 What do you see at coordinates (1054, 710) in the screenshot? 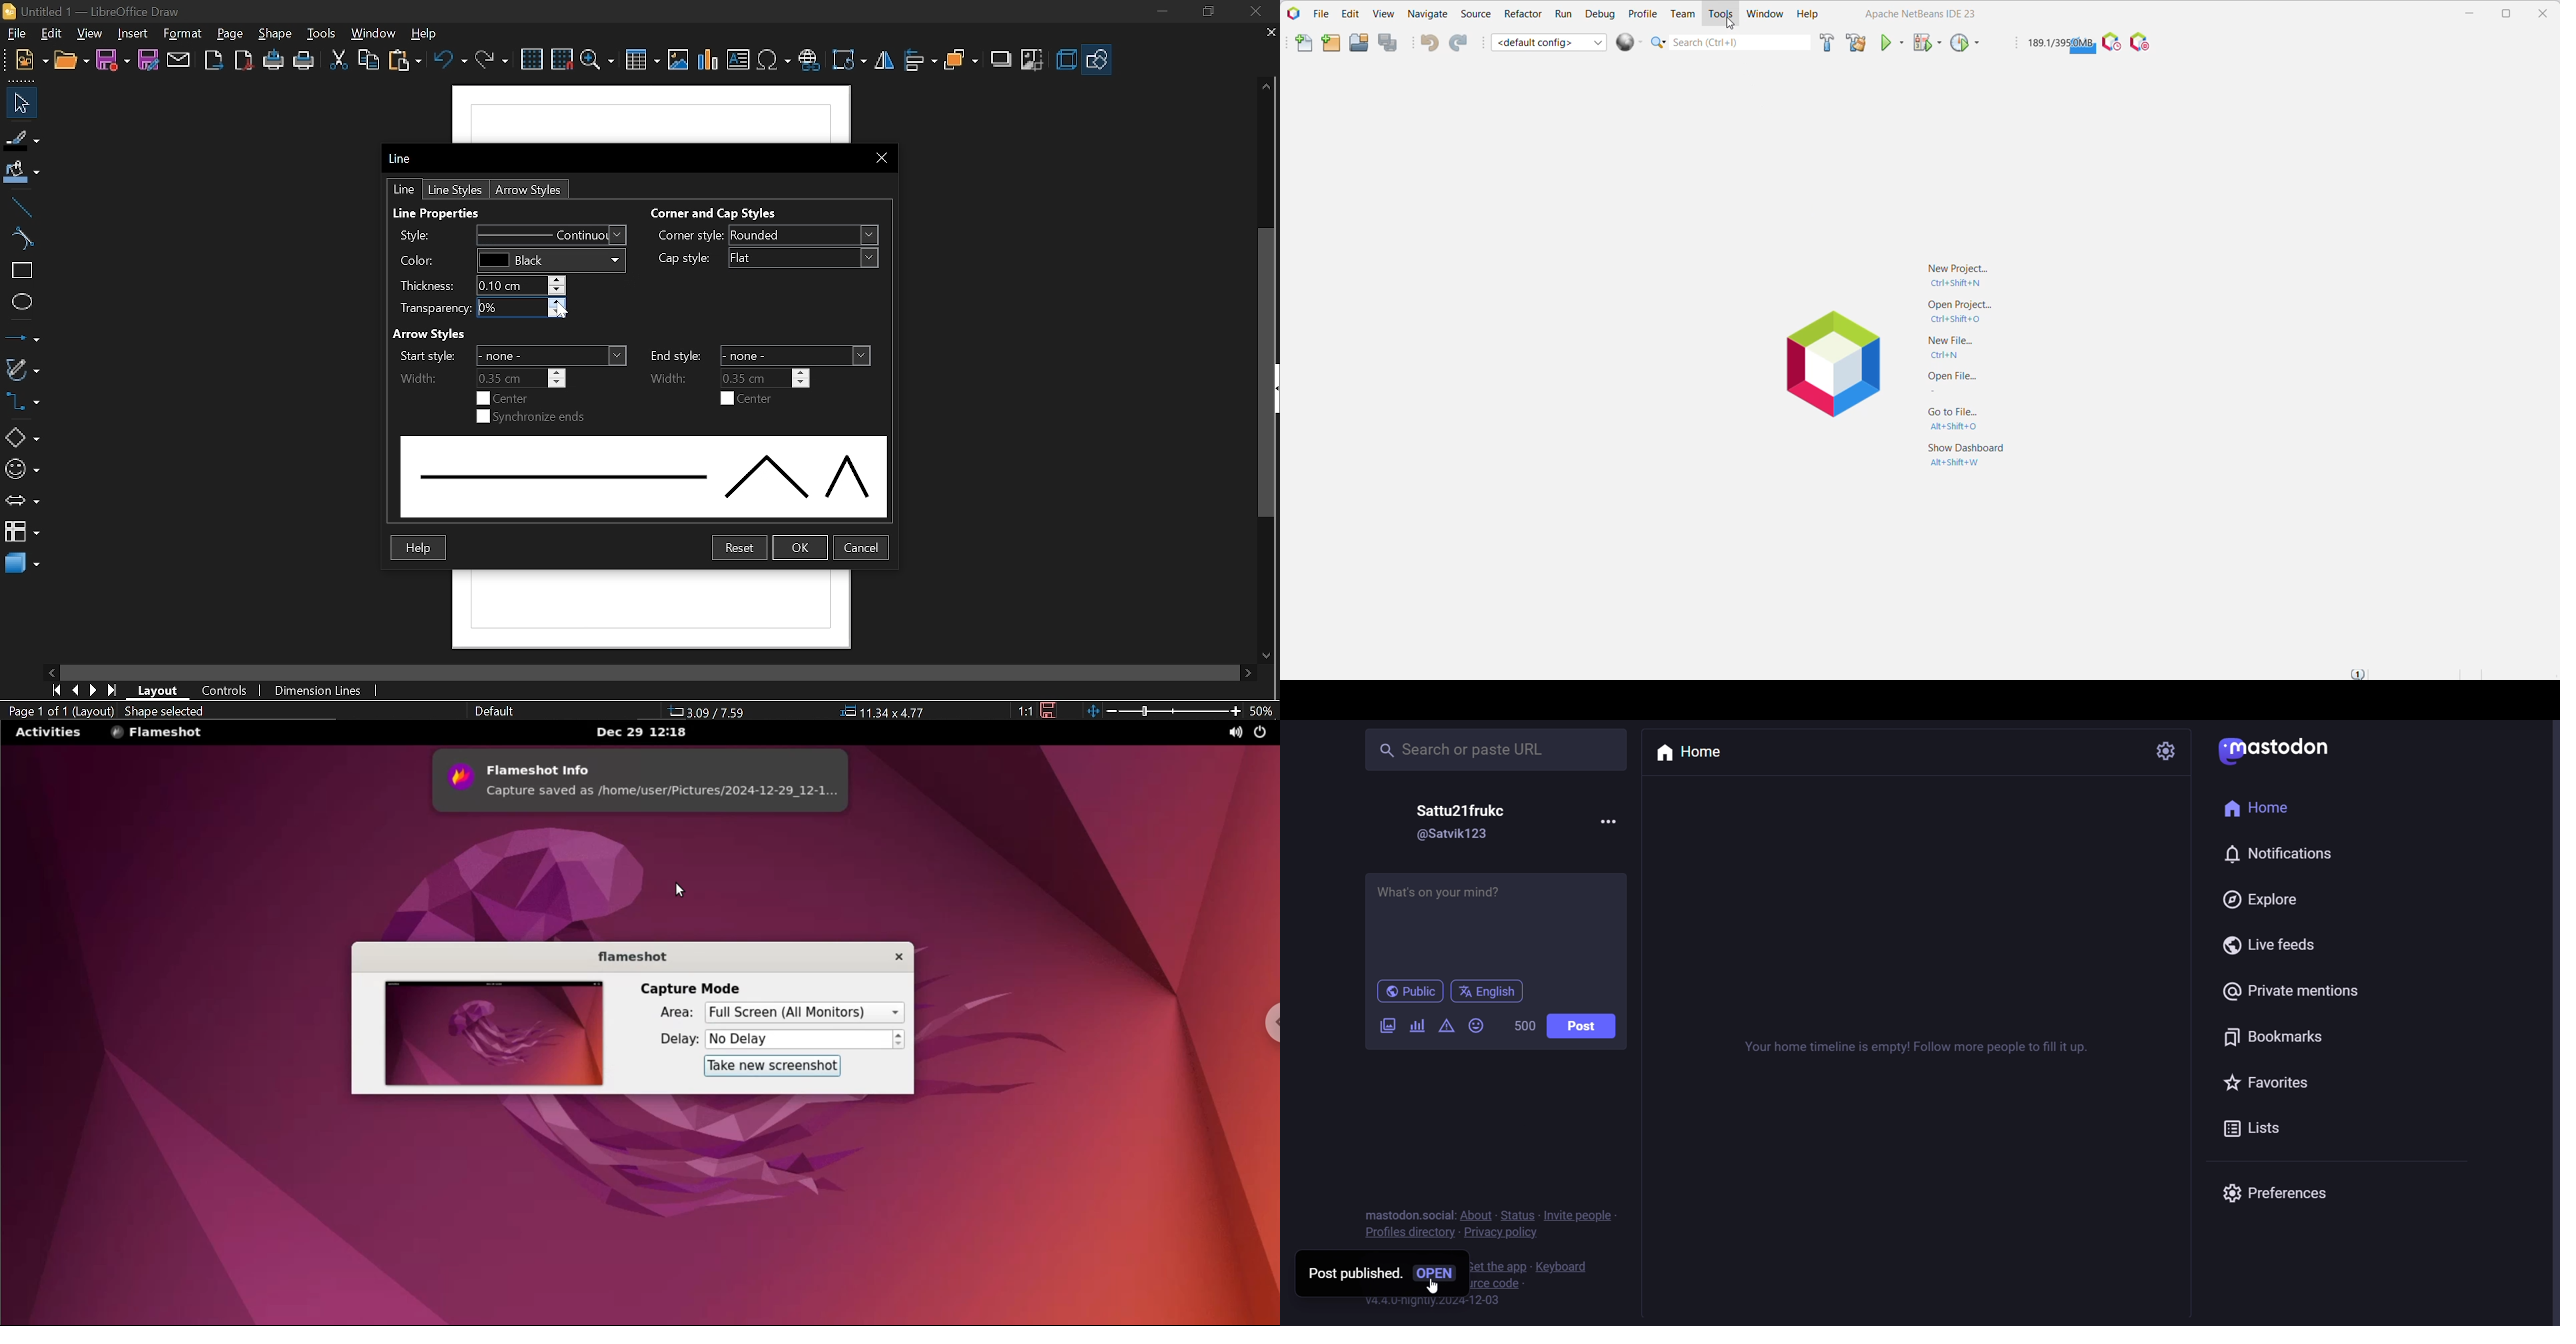
I see `save` at bounding box center [1054, 710].